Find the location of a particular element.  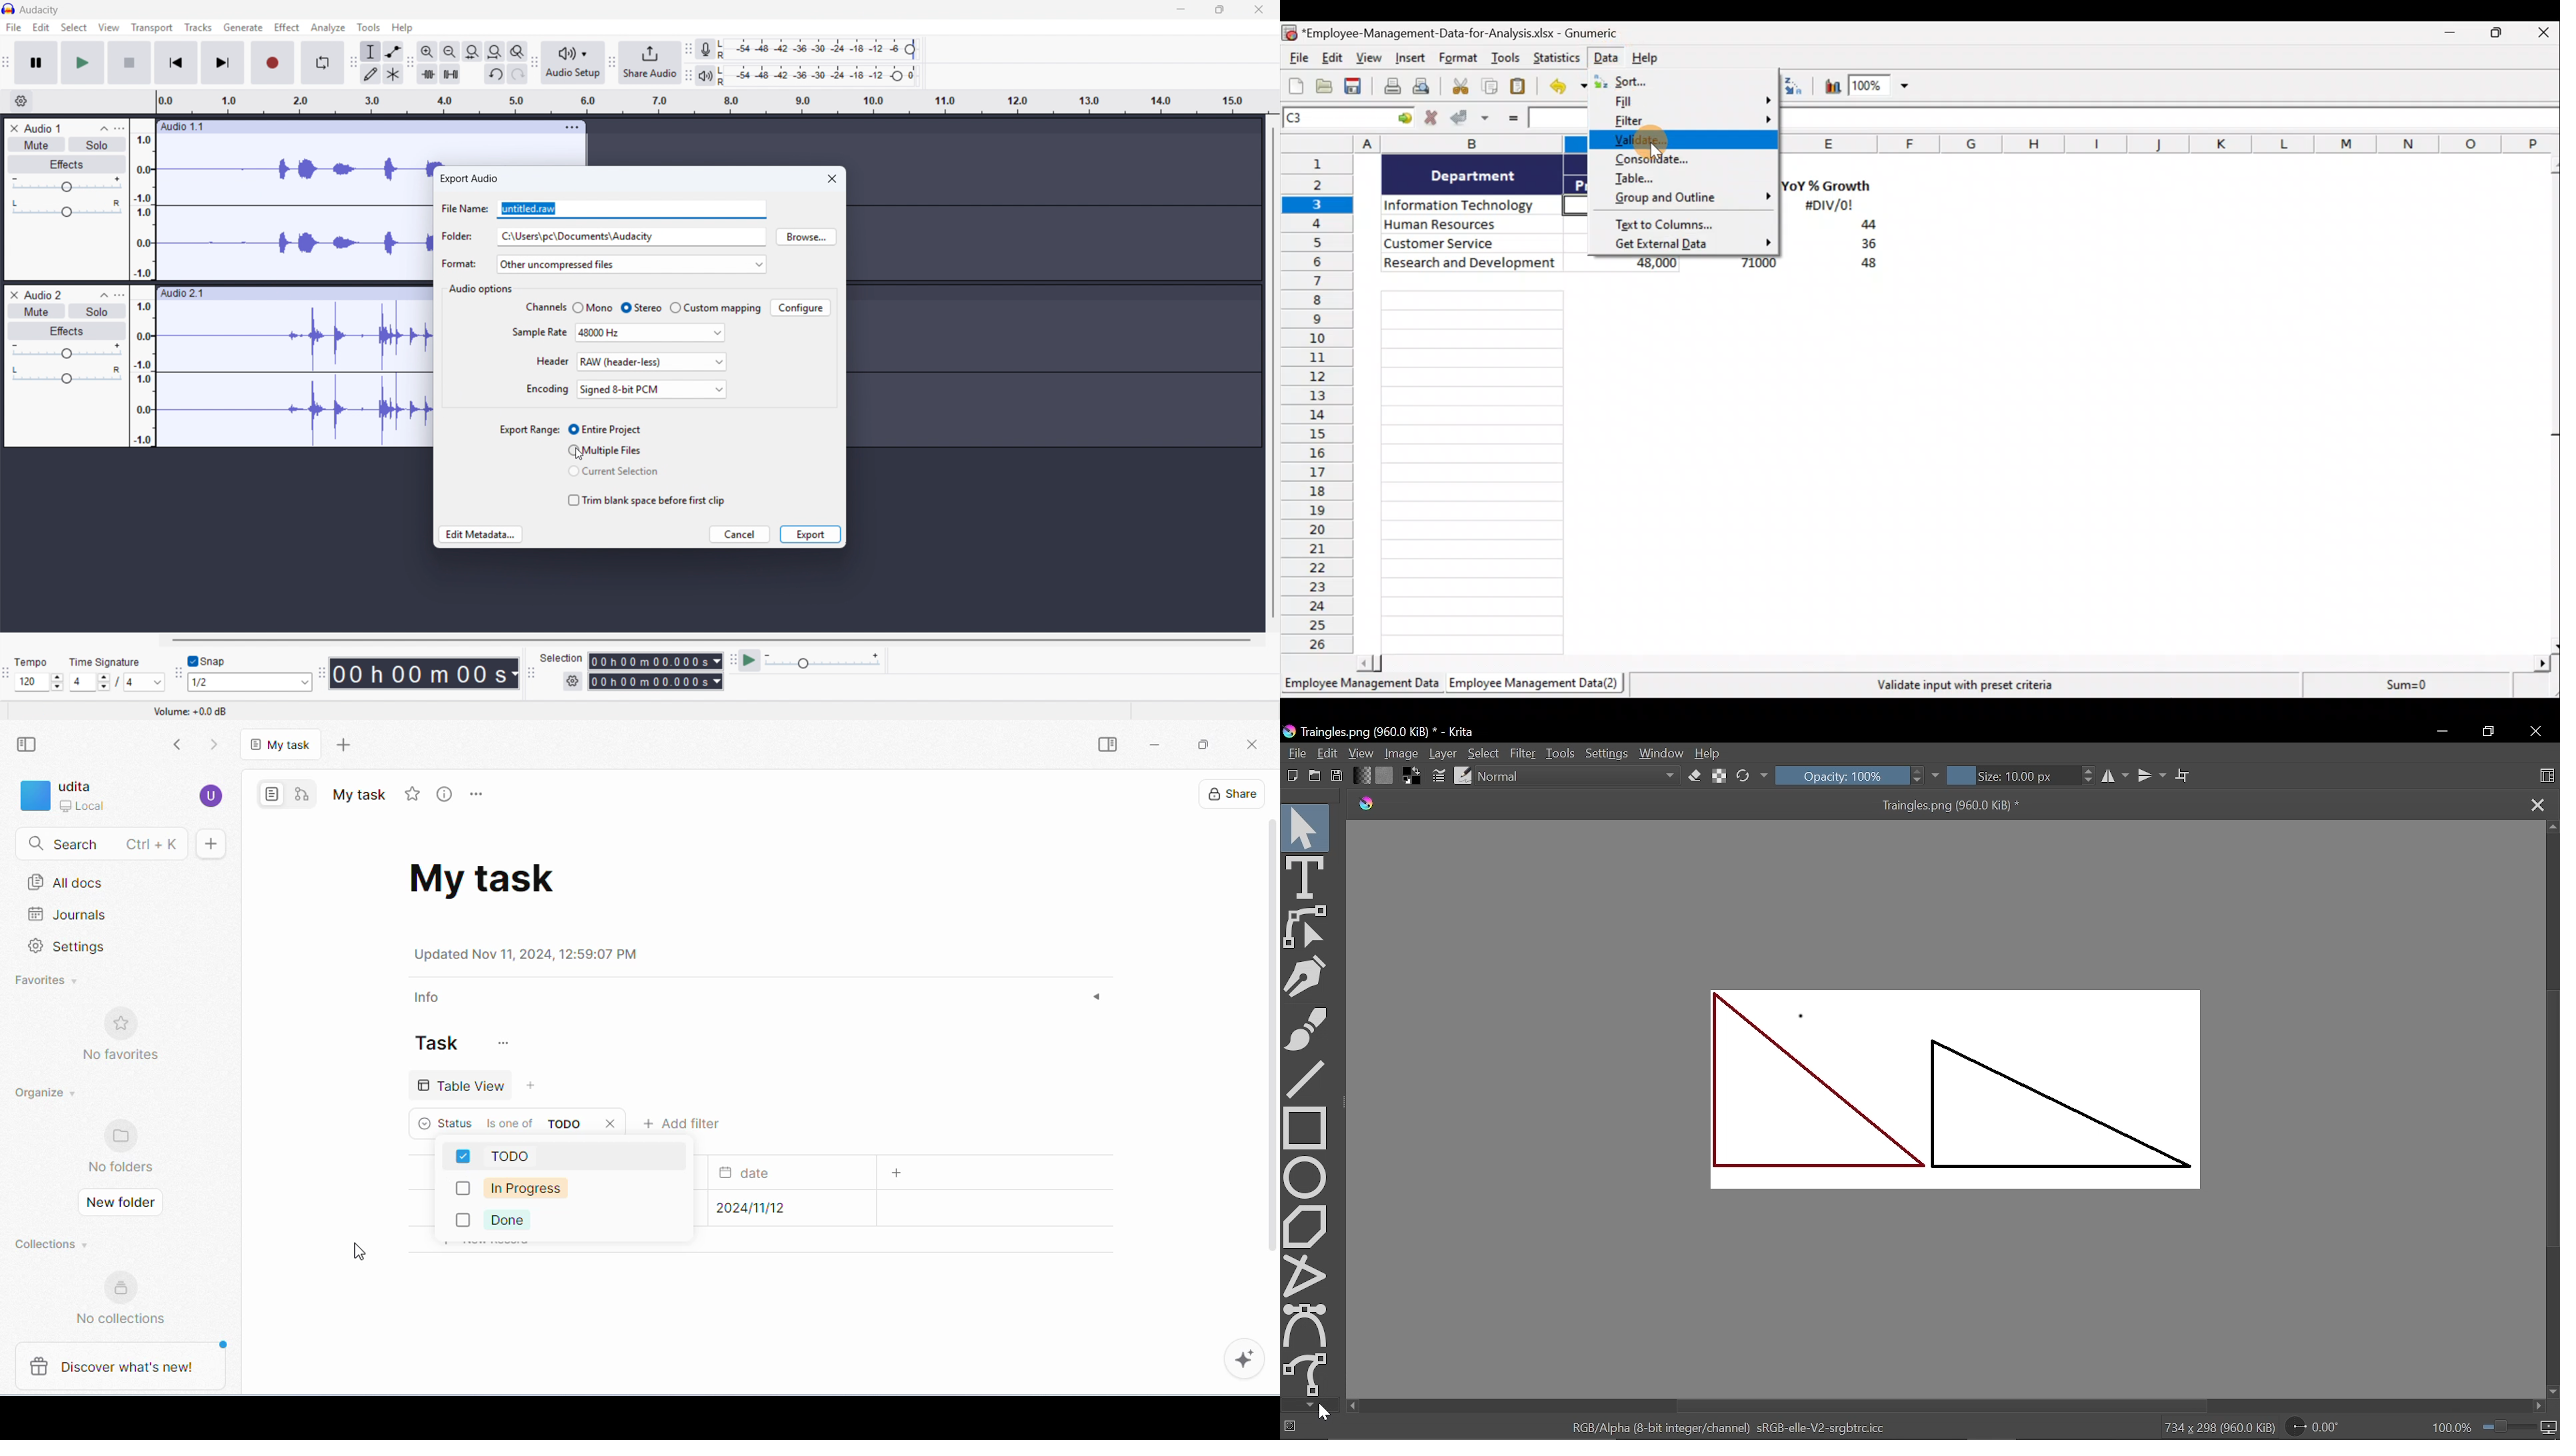

Pan: centre is located at coordinates (67, 209).